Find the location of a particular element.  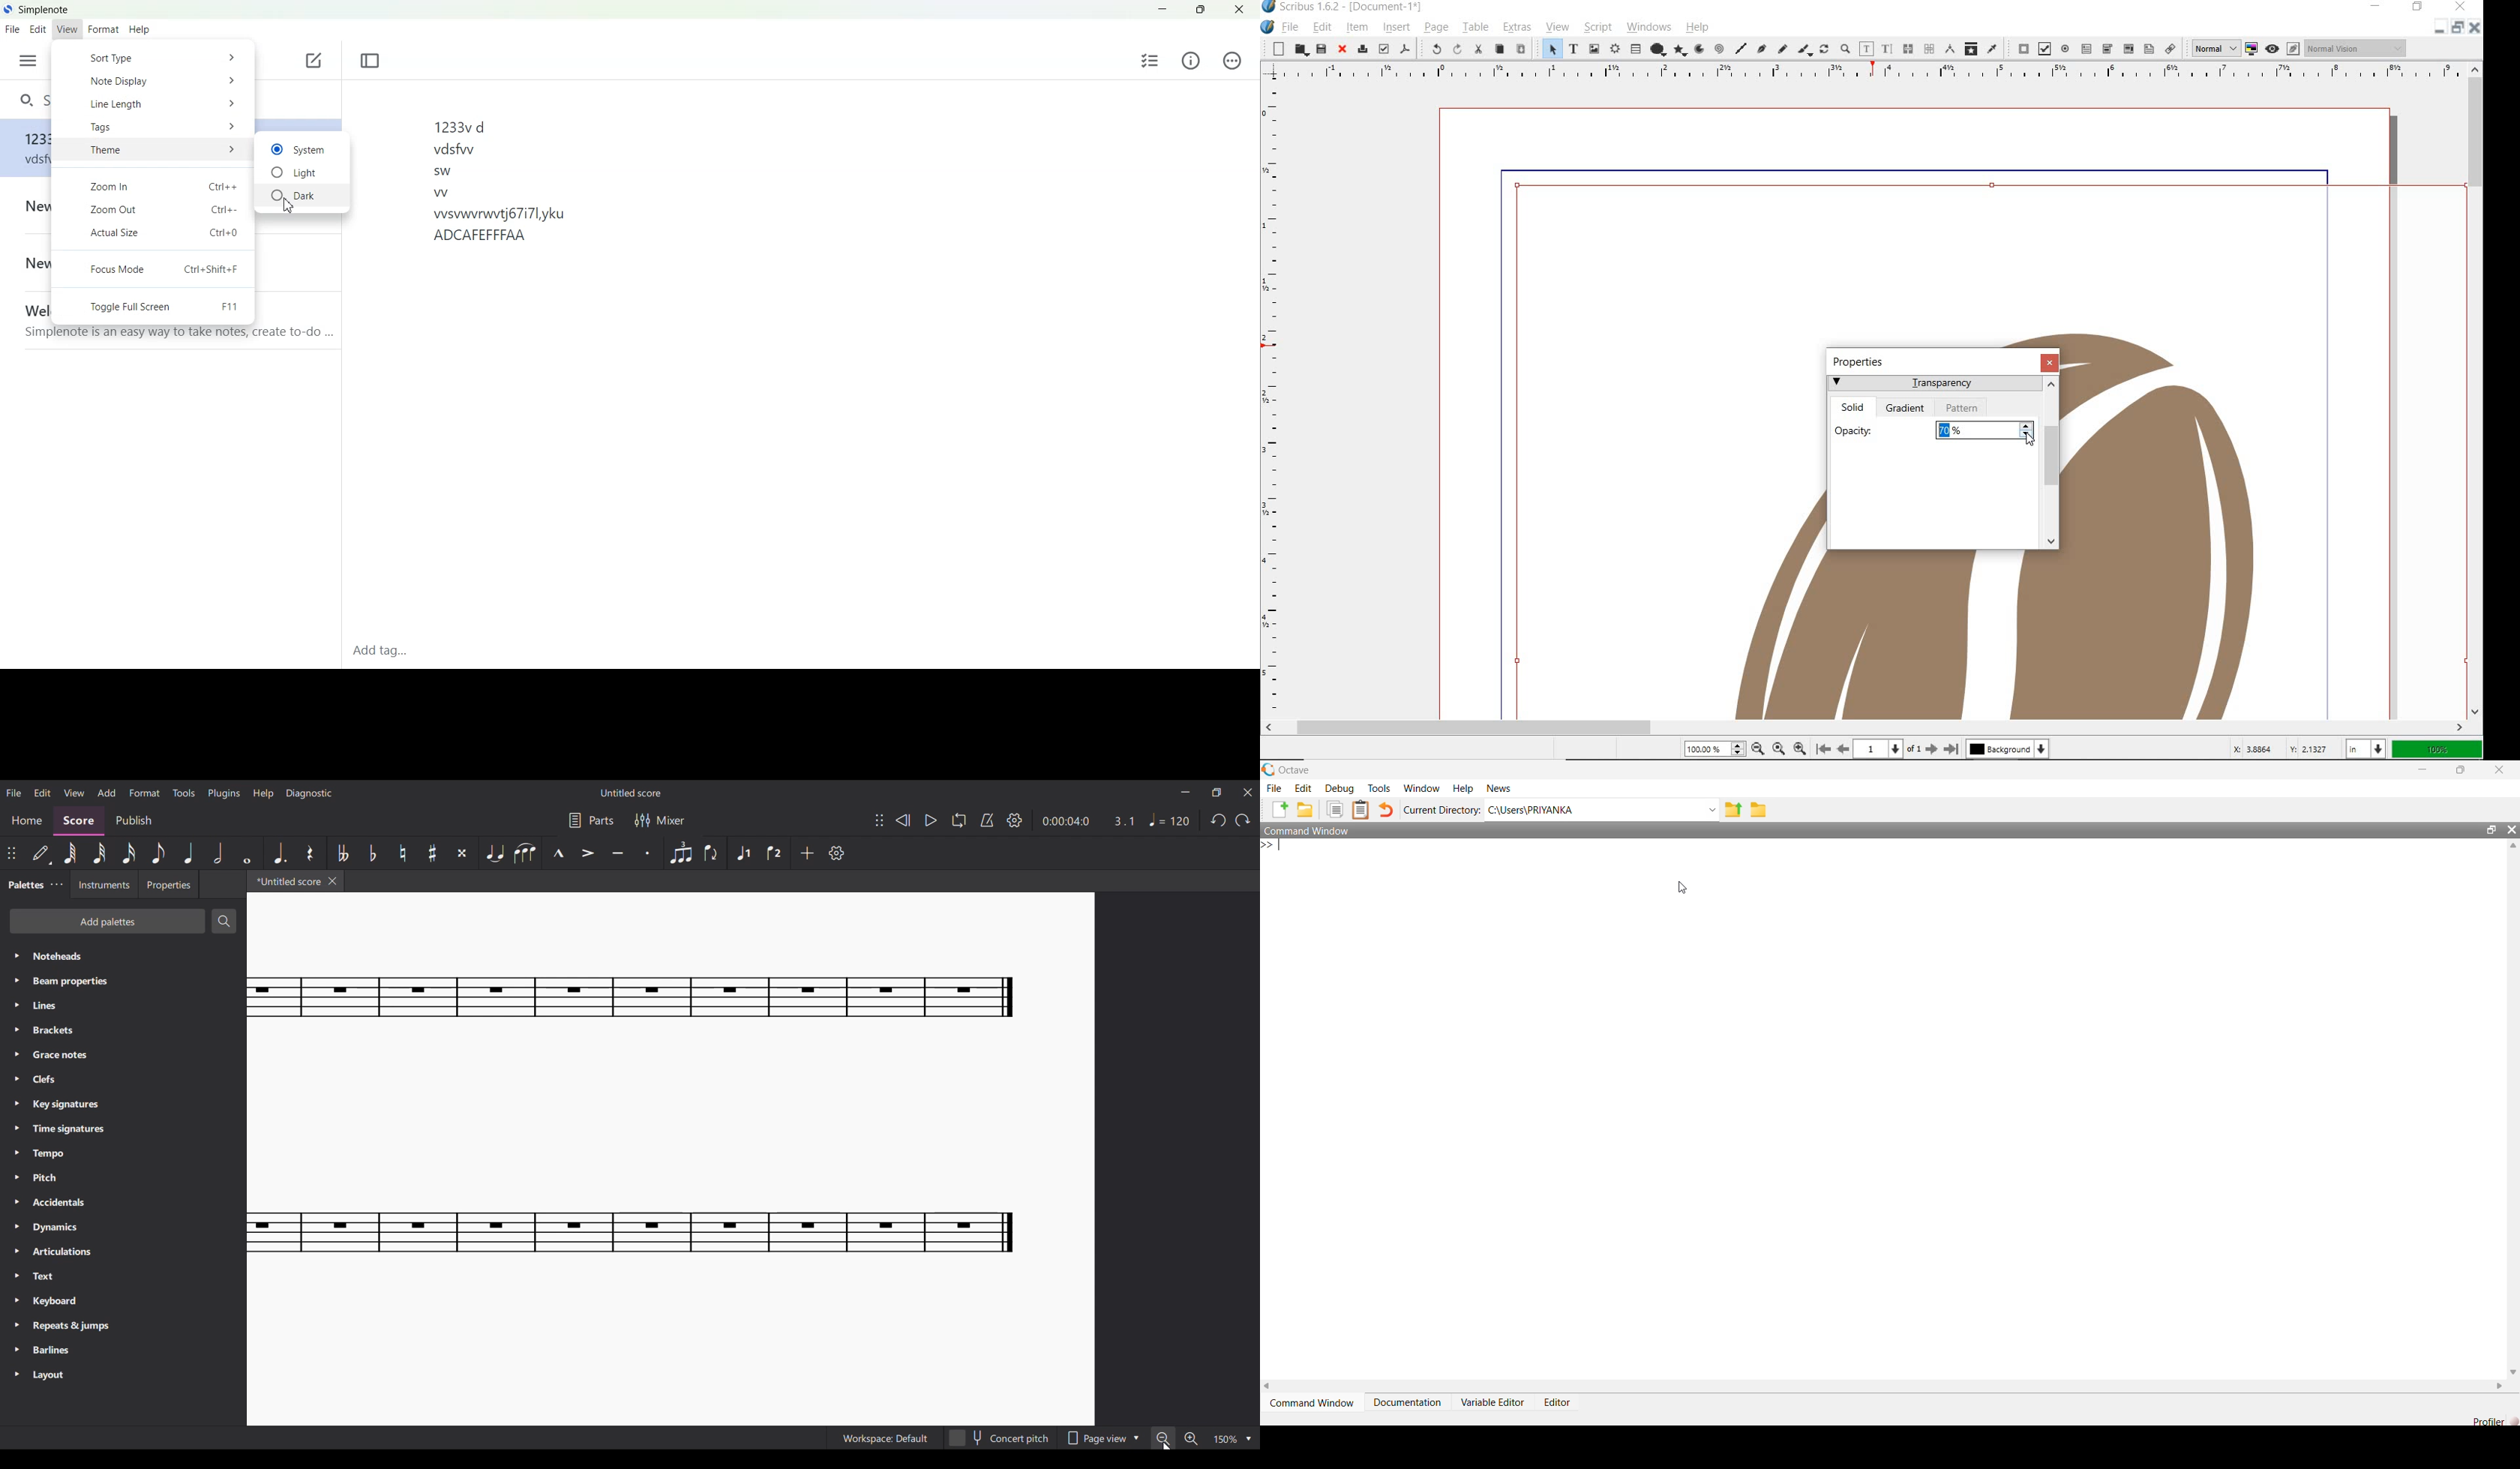

preflight verifier is located at coordinates (1383, 50).